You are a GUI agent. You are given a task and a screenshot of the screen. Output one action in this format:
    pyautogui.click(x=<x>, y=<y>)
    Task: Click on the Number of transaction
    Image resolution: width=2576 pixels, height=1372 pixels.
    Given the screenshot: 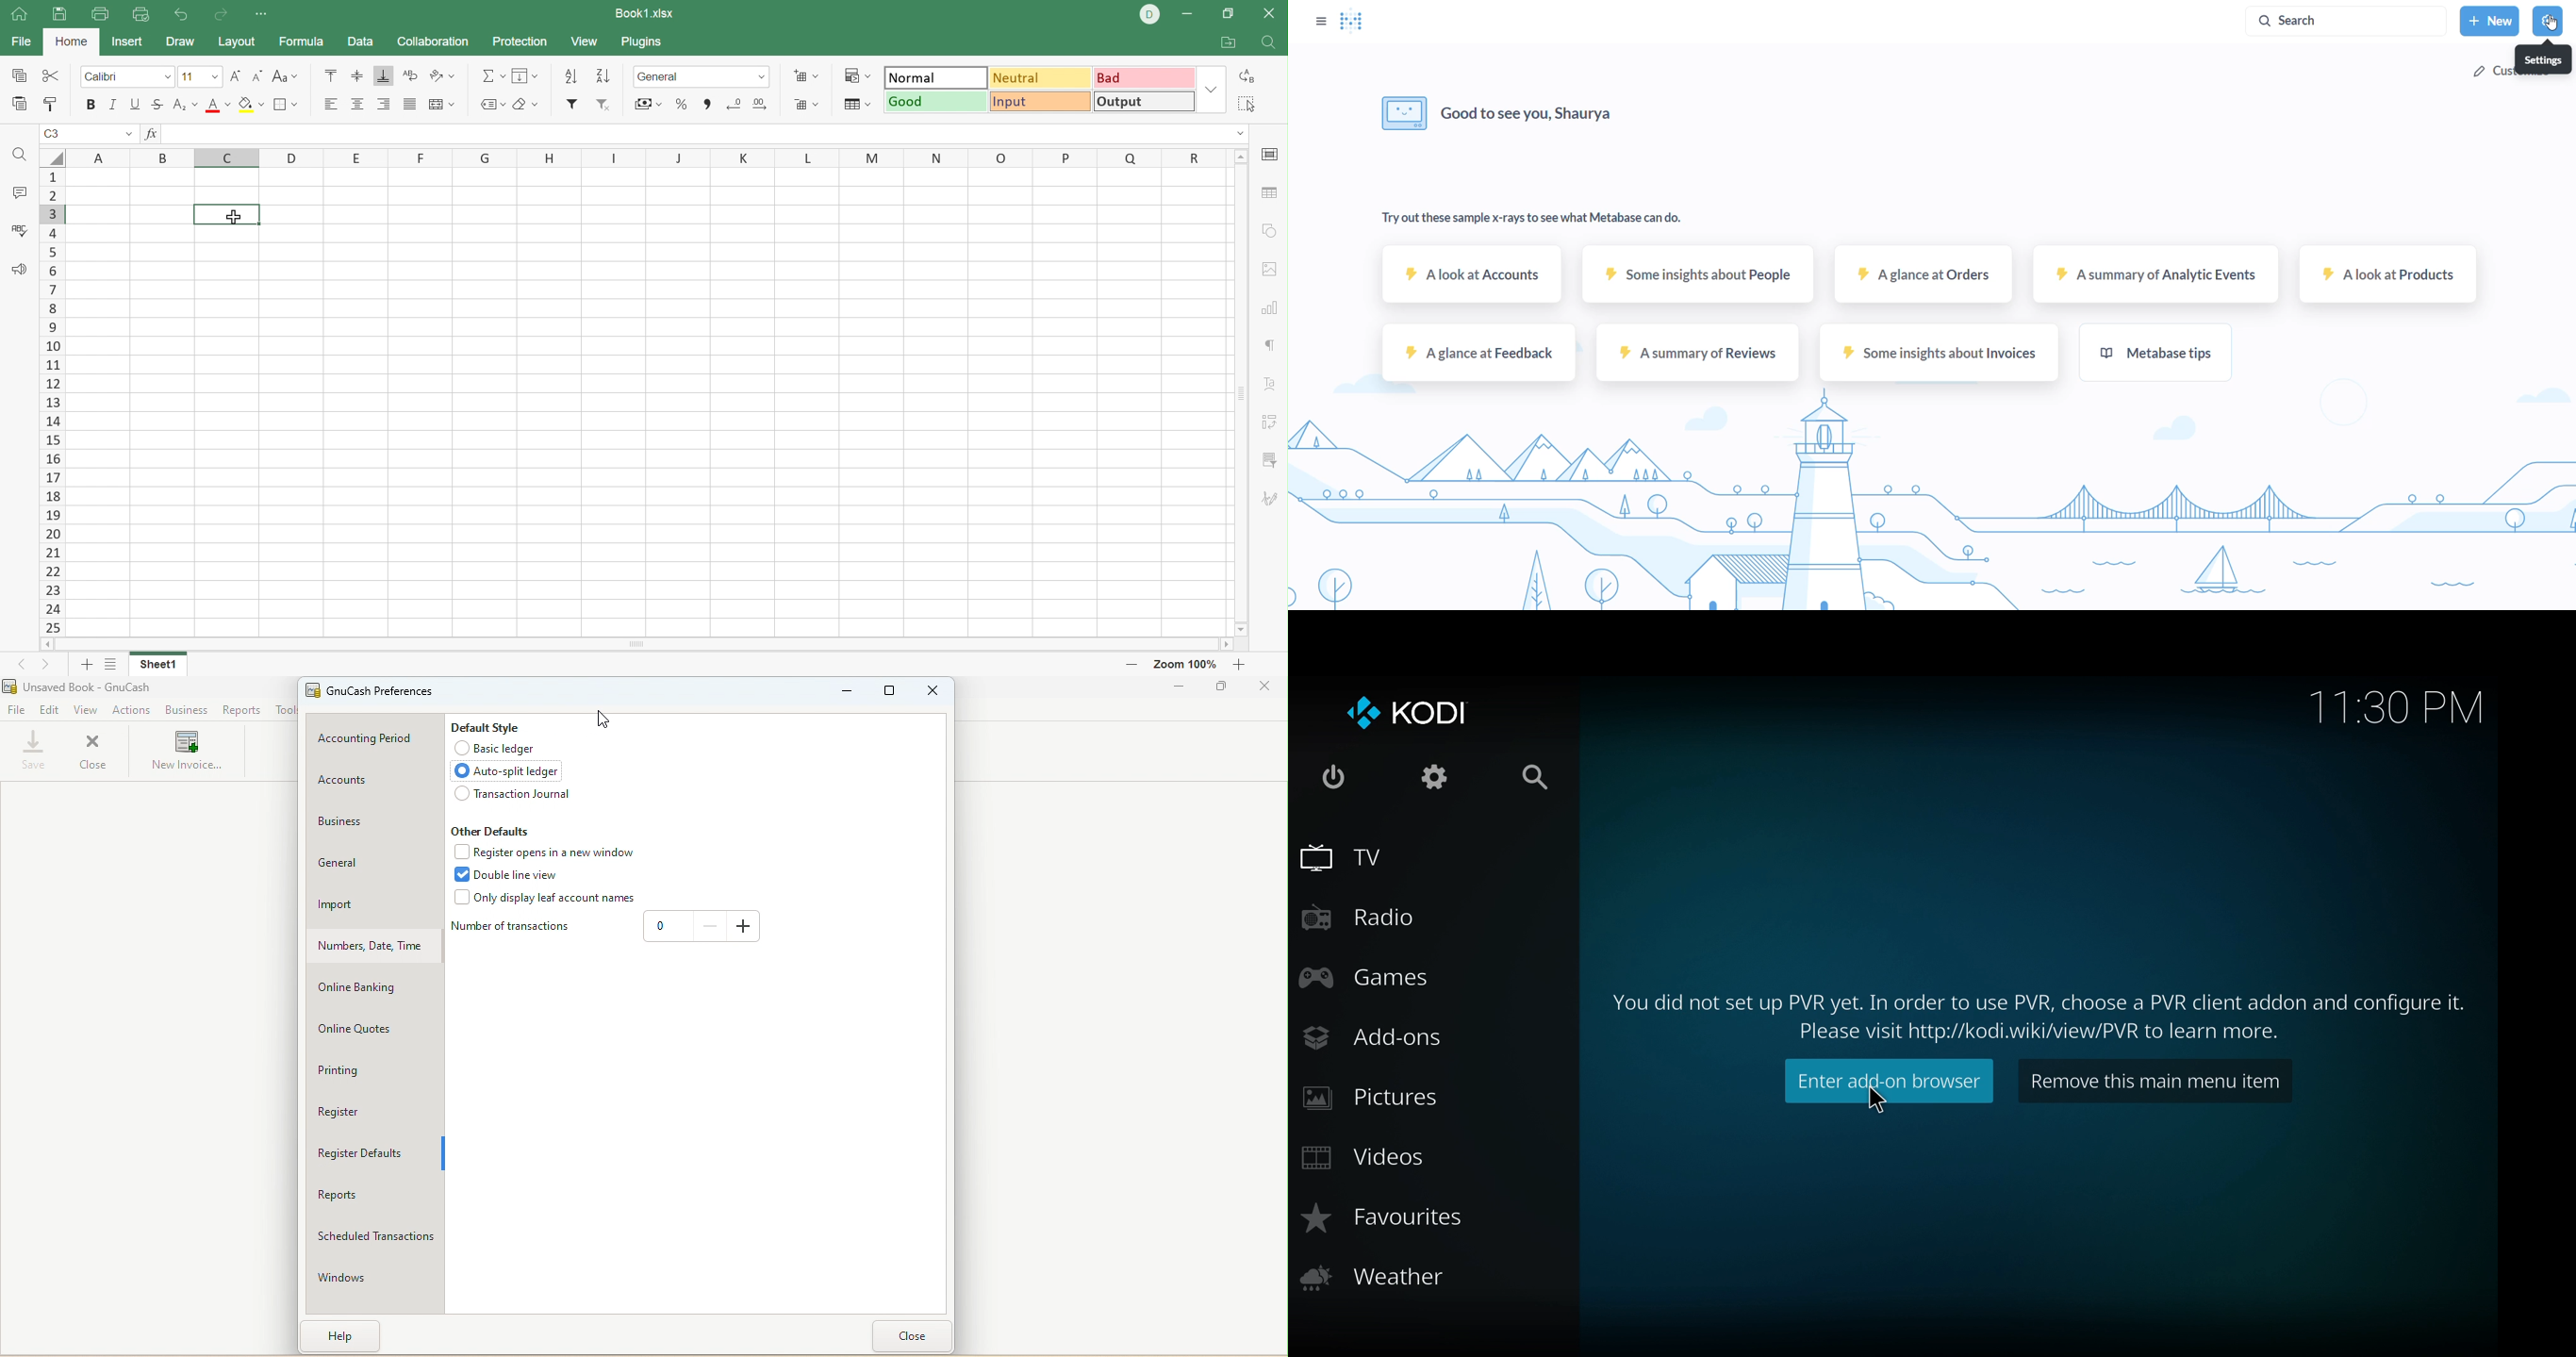 What is the action you would take?
    pyautogui.click(x=526, y=926)
    